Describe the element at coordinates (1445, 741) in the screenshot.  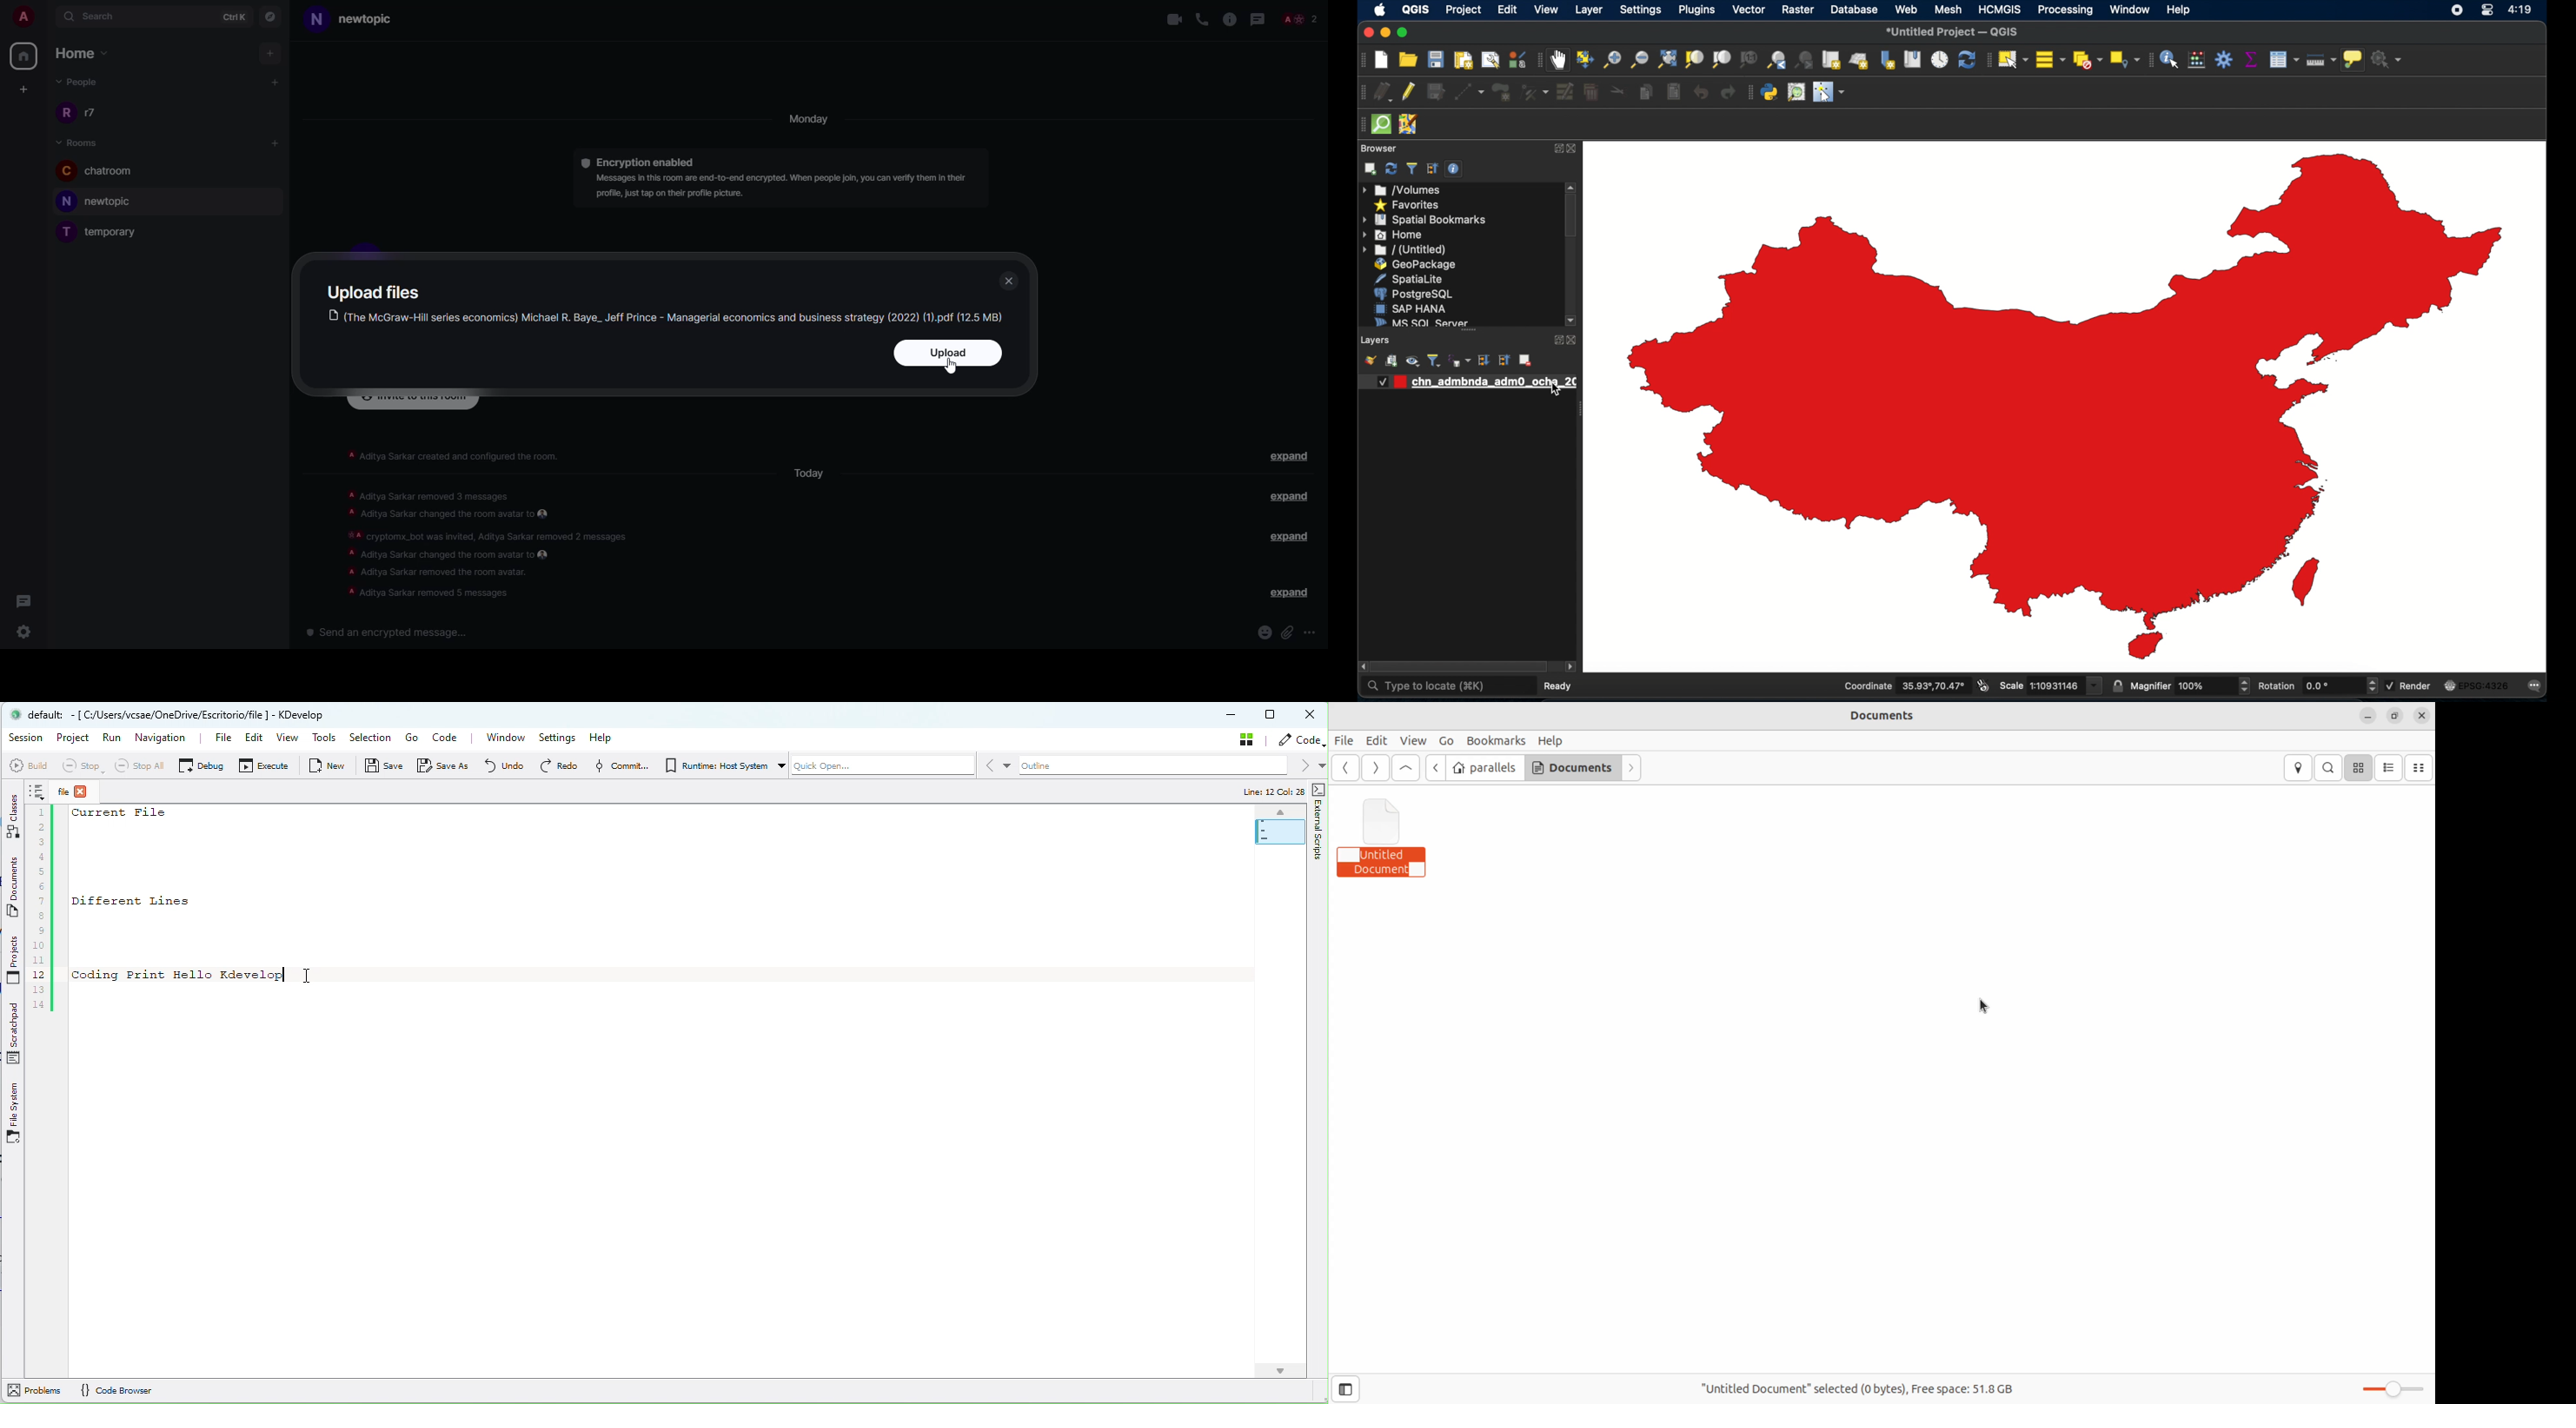
I see `Go` at that location.